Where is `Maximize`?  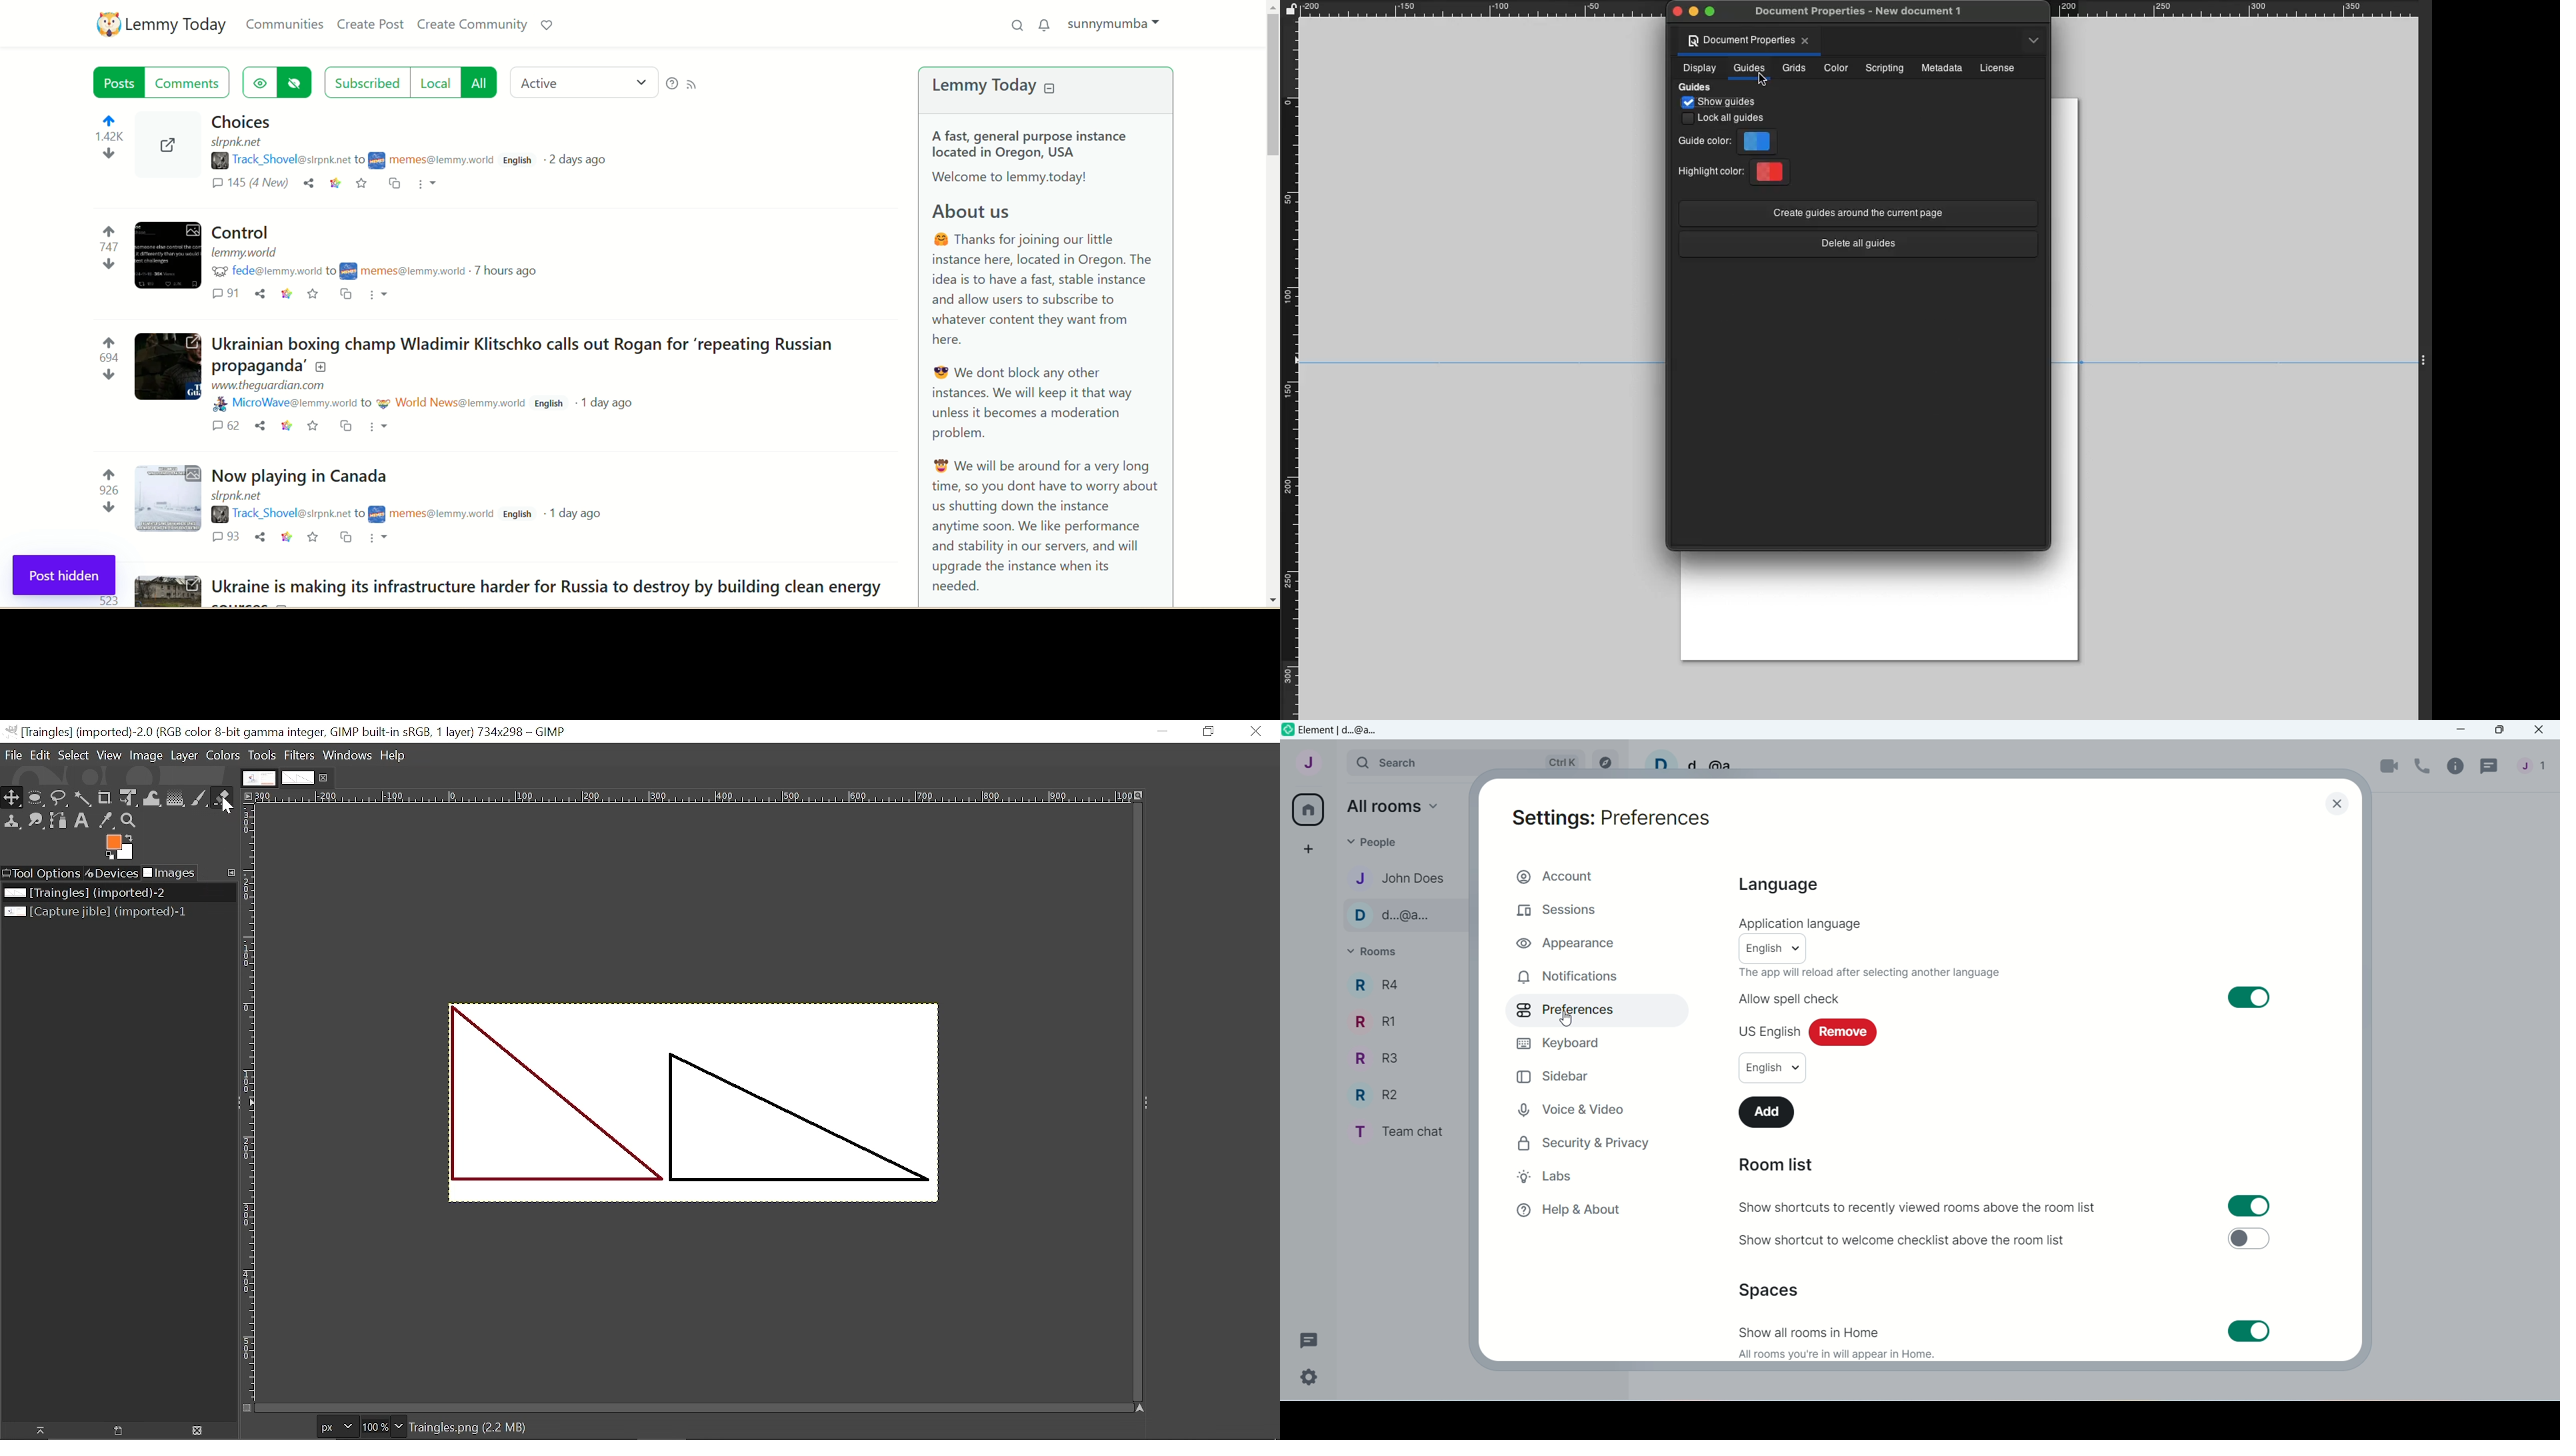
Maximize is located at coordinates (1710, 11).